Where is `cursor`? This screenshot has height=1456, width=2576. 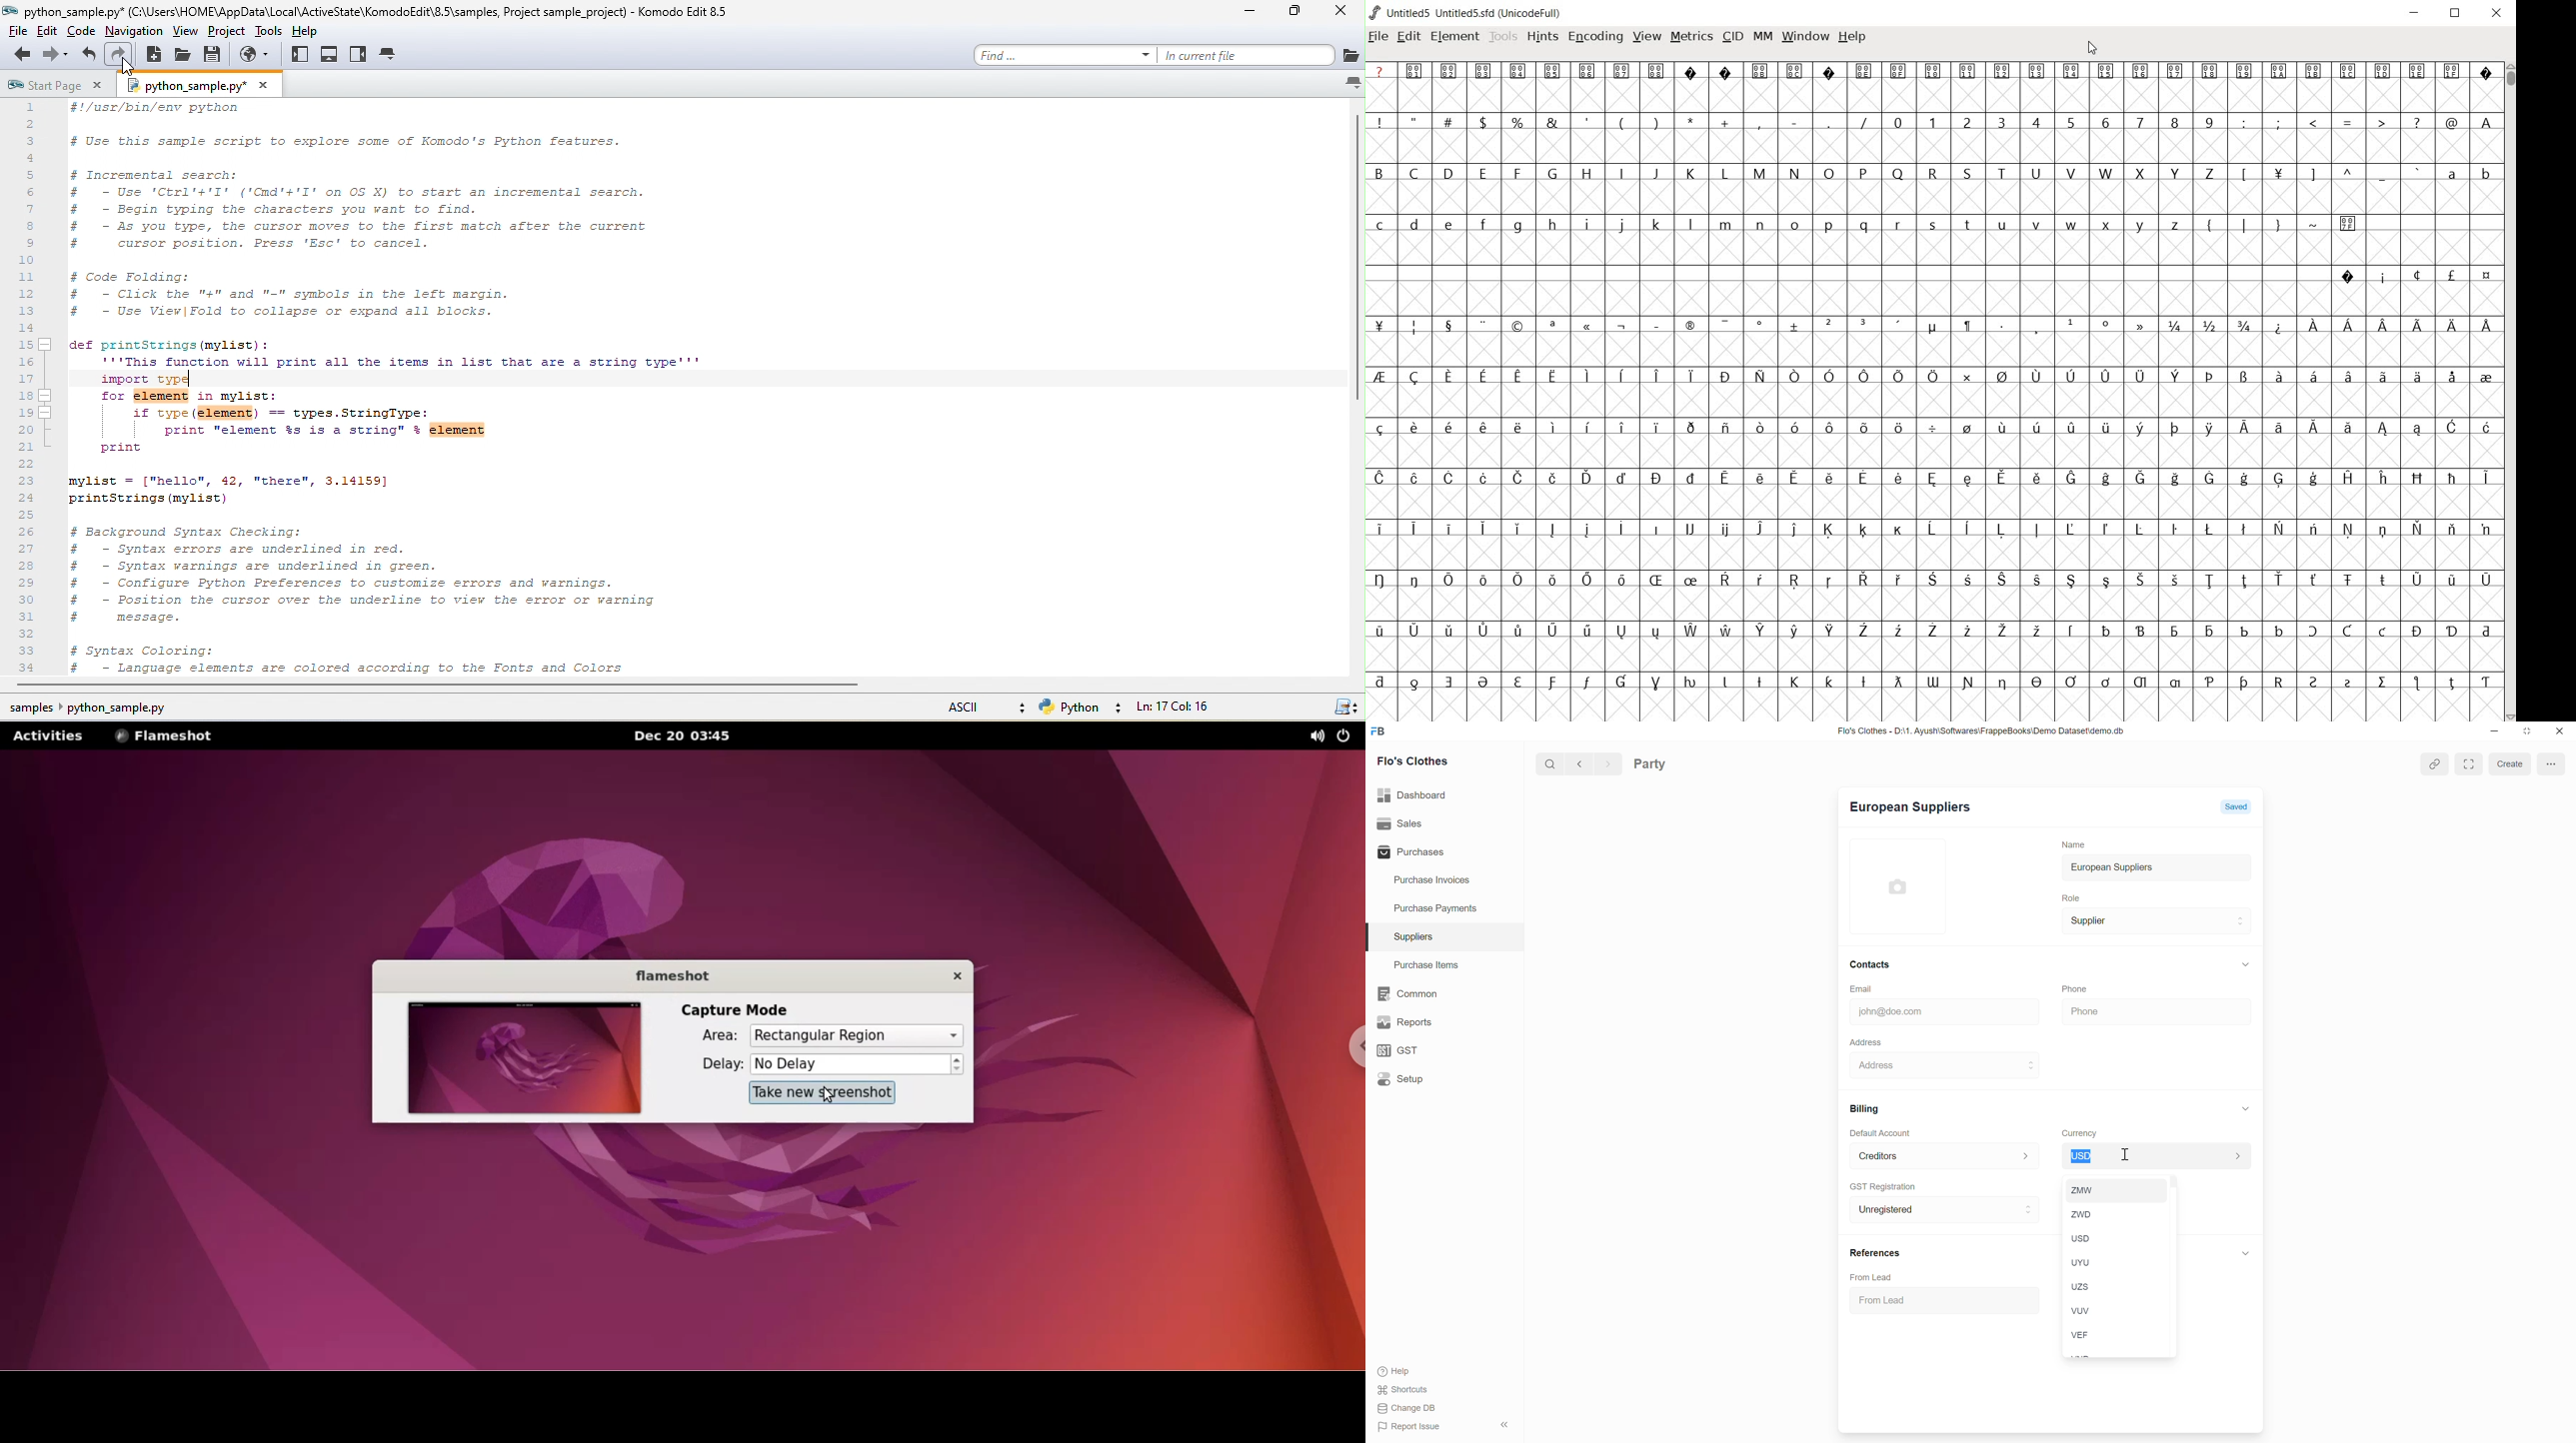 cursor is located at coordinates (2128, 1154).